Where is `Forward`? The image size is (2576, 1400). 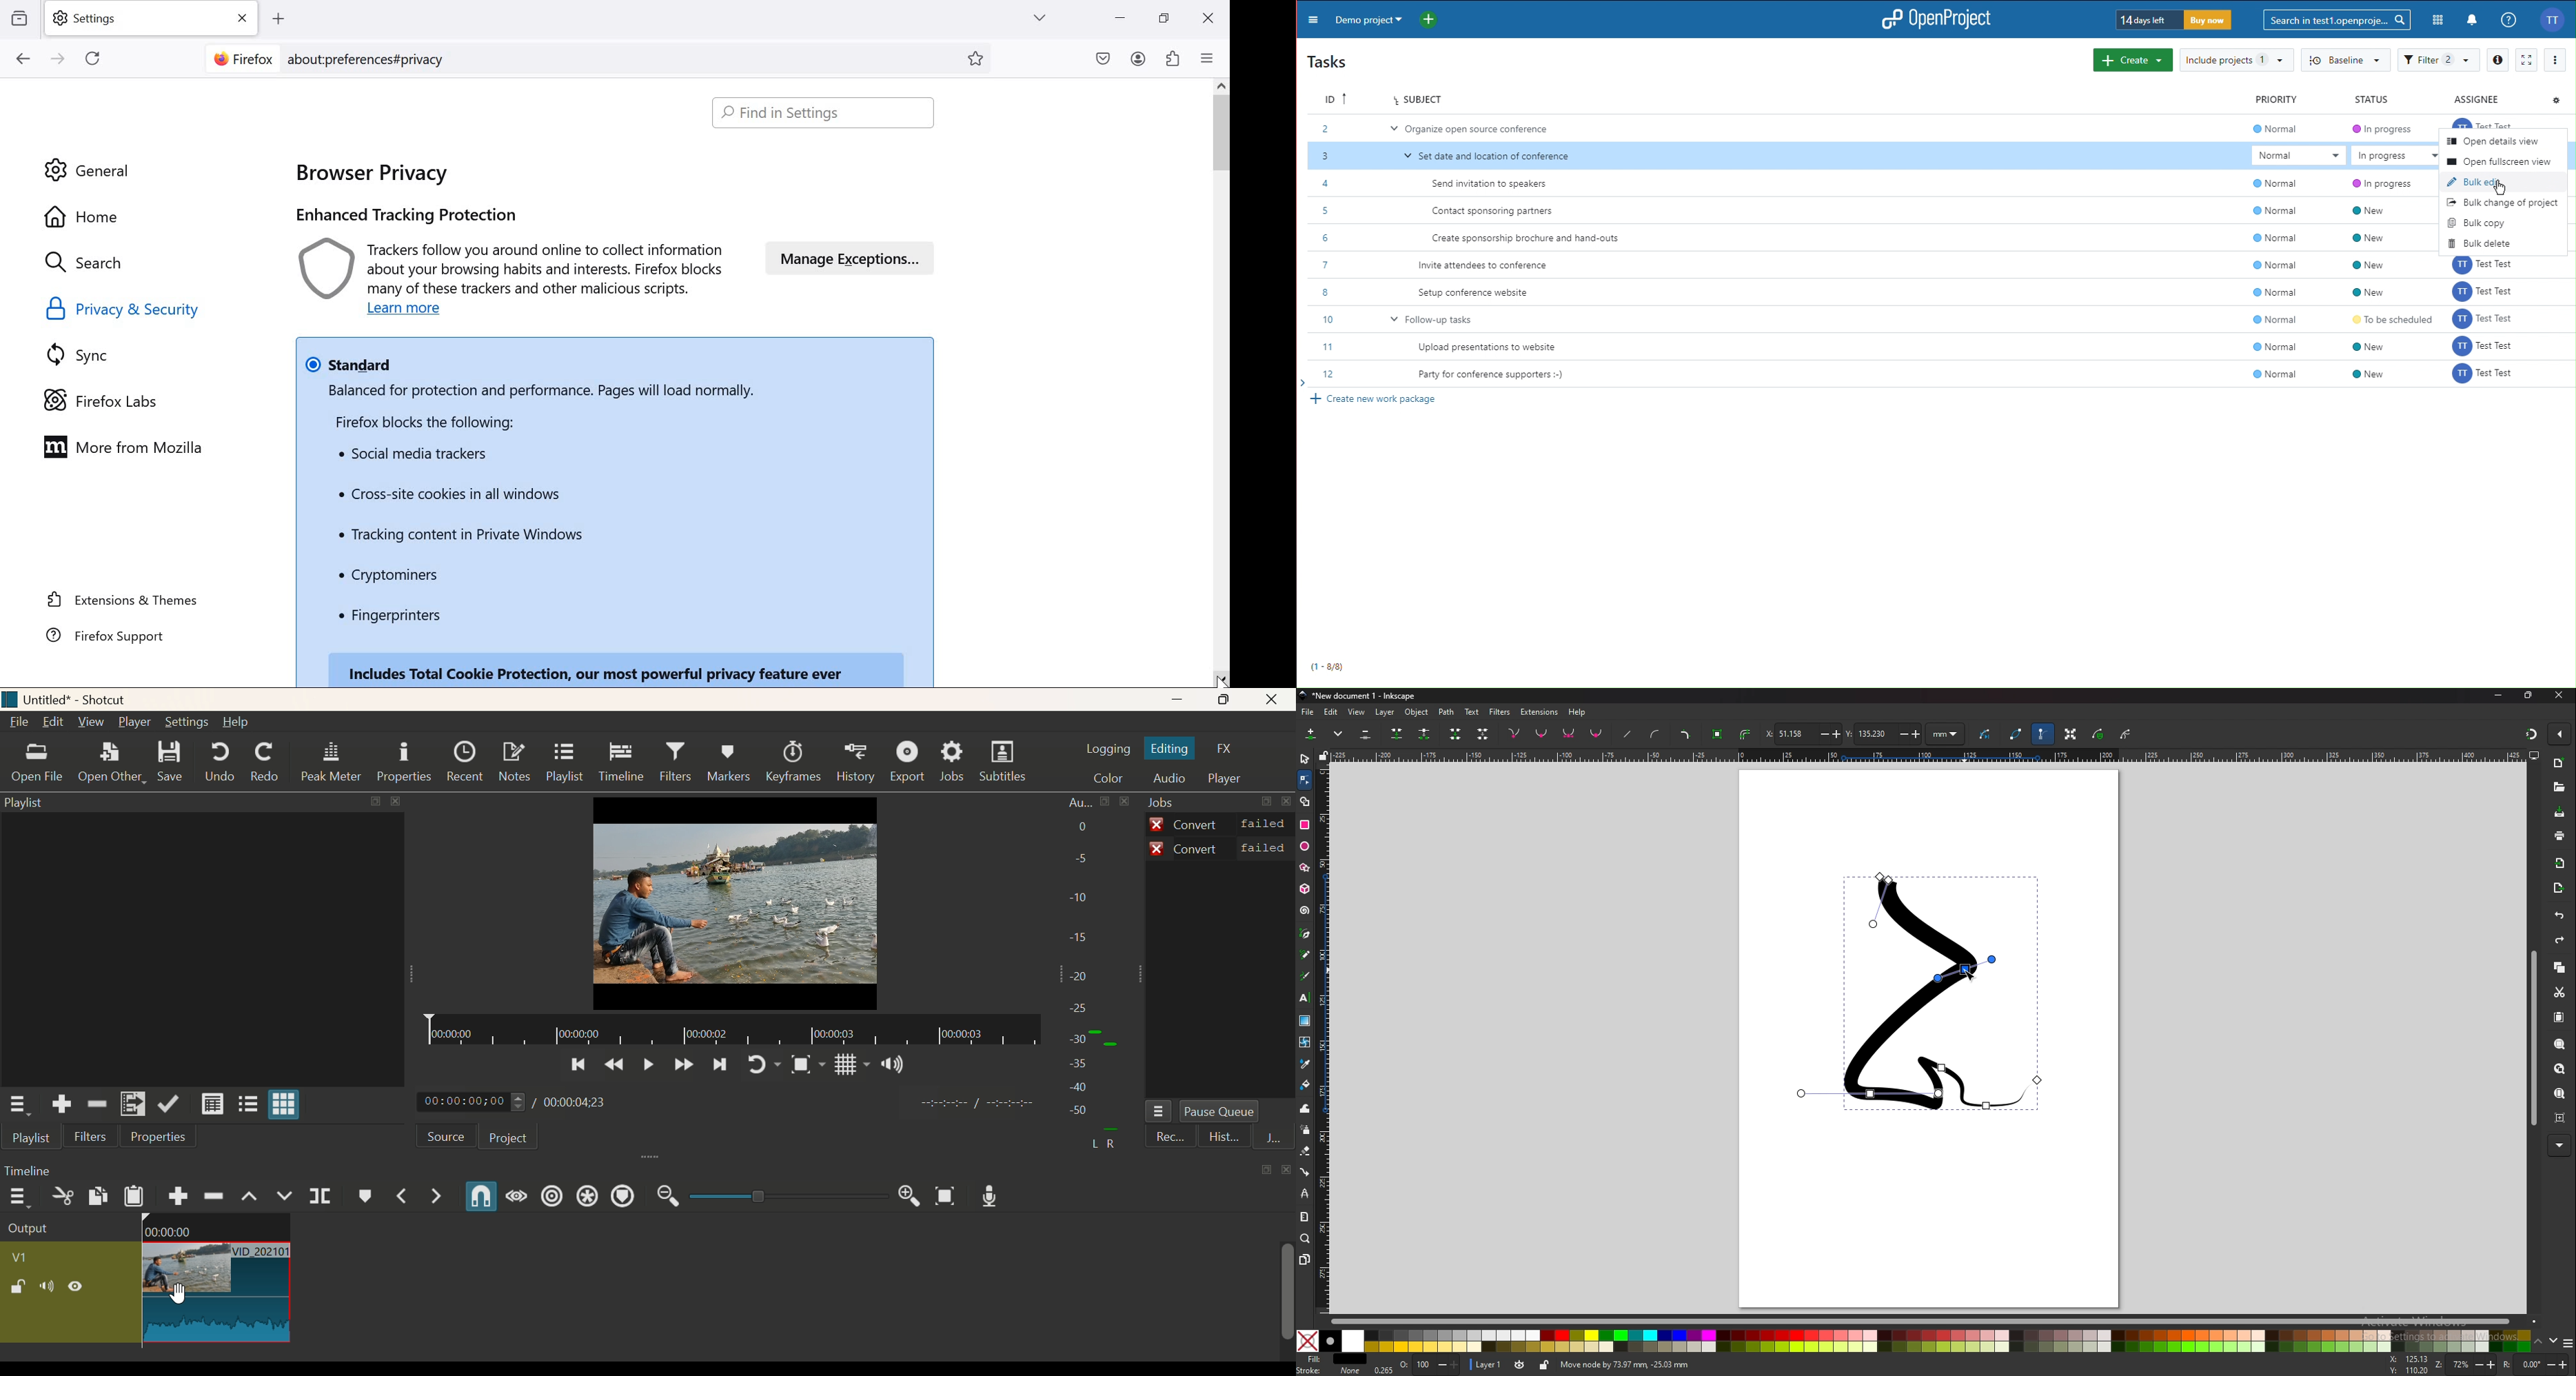 Forward is located at coordinates (681, 1065).